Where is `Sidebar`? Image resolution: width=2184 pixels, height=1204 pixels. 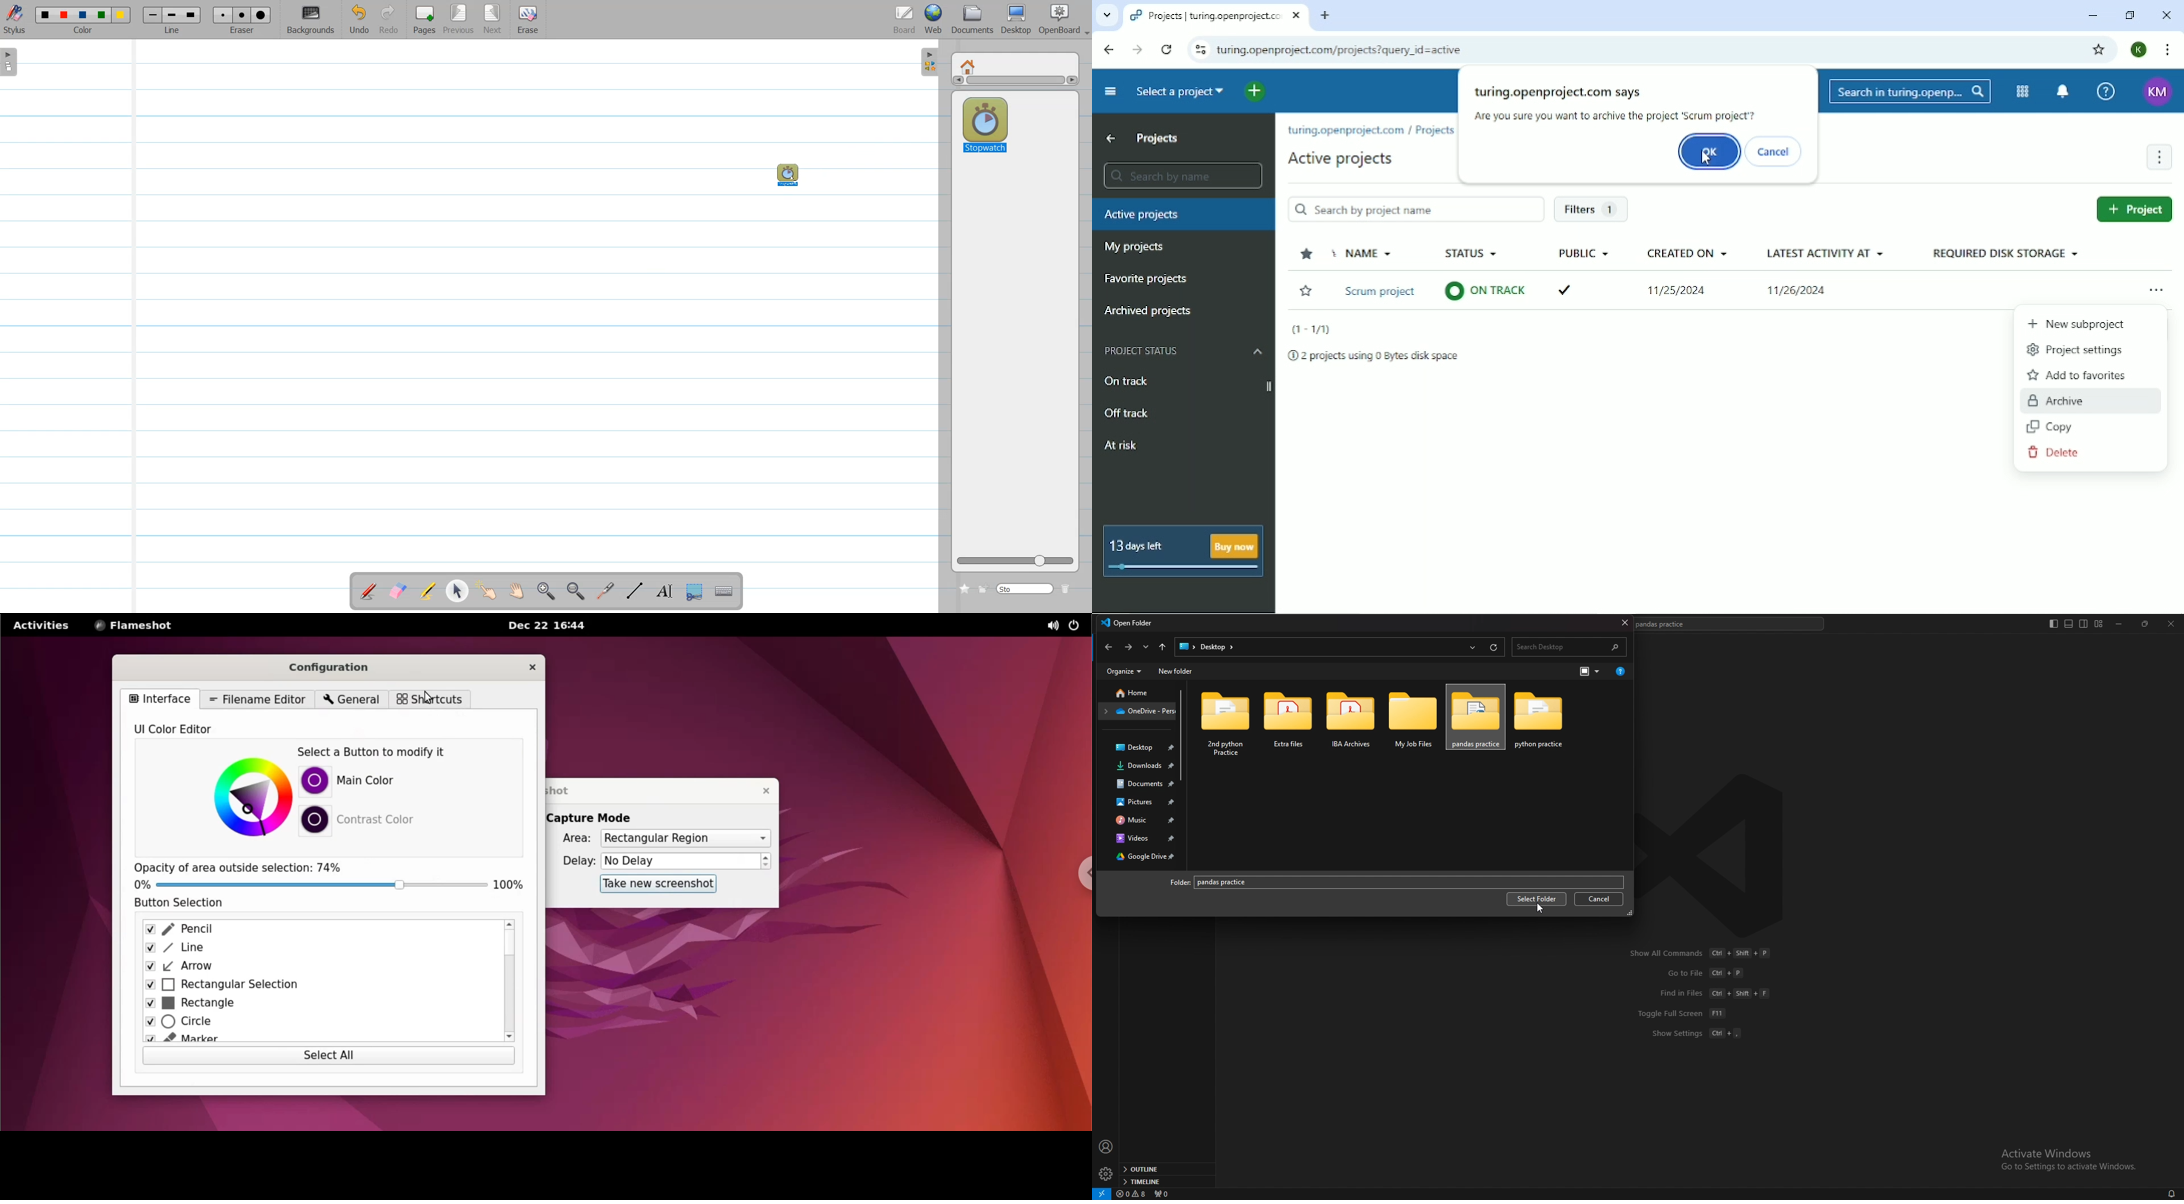 Sidebar is located at coordinates (927, 63).